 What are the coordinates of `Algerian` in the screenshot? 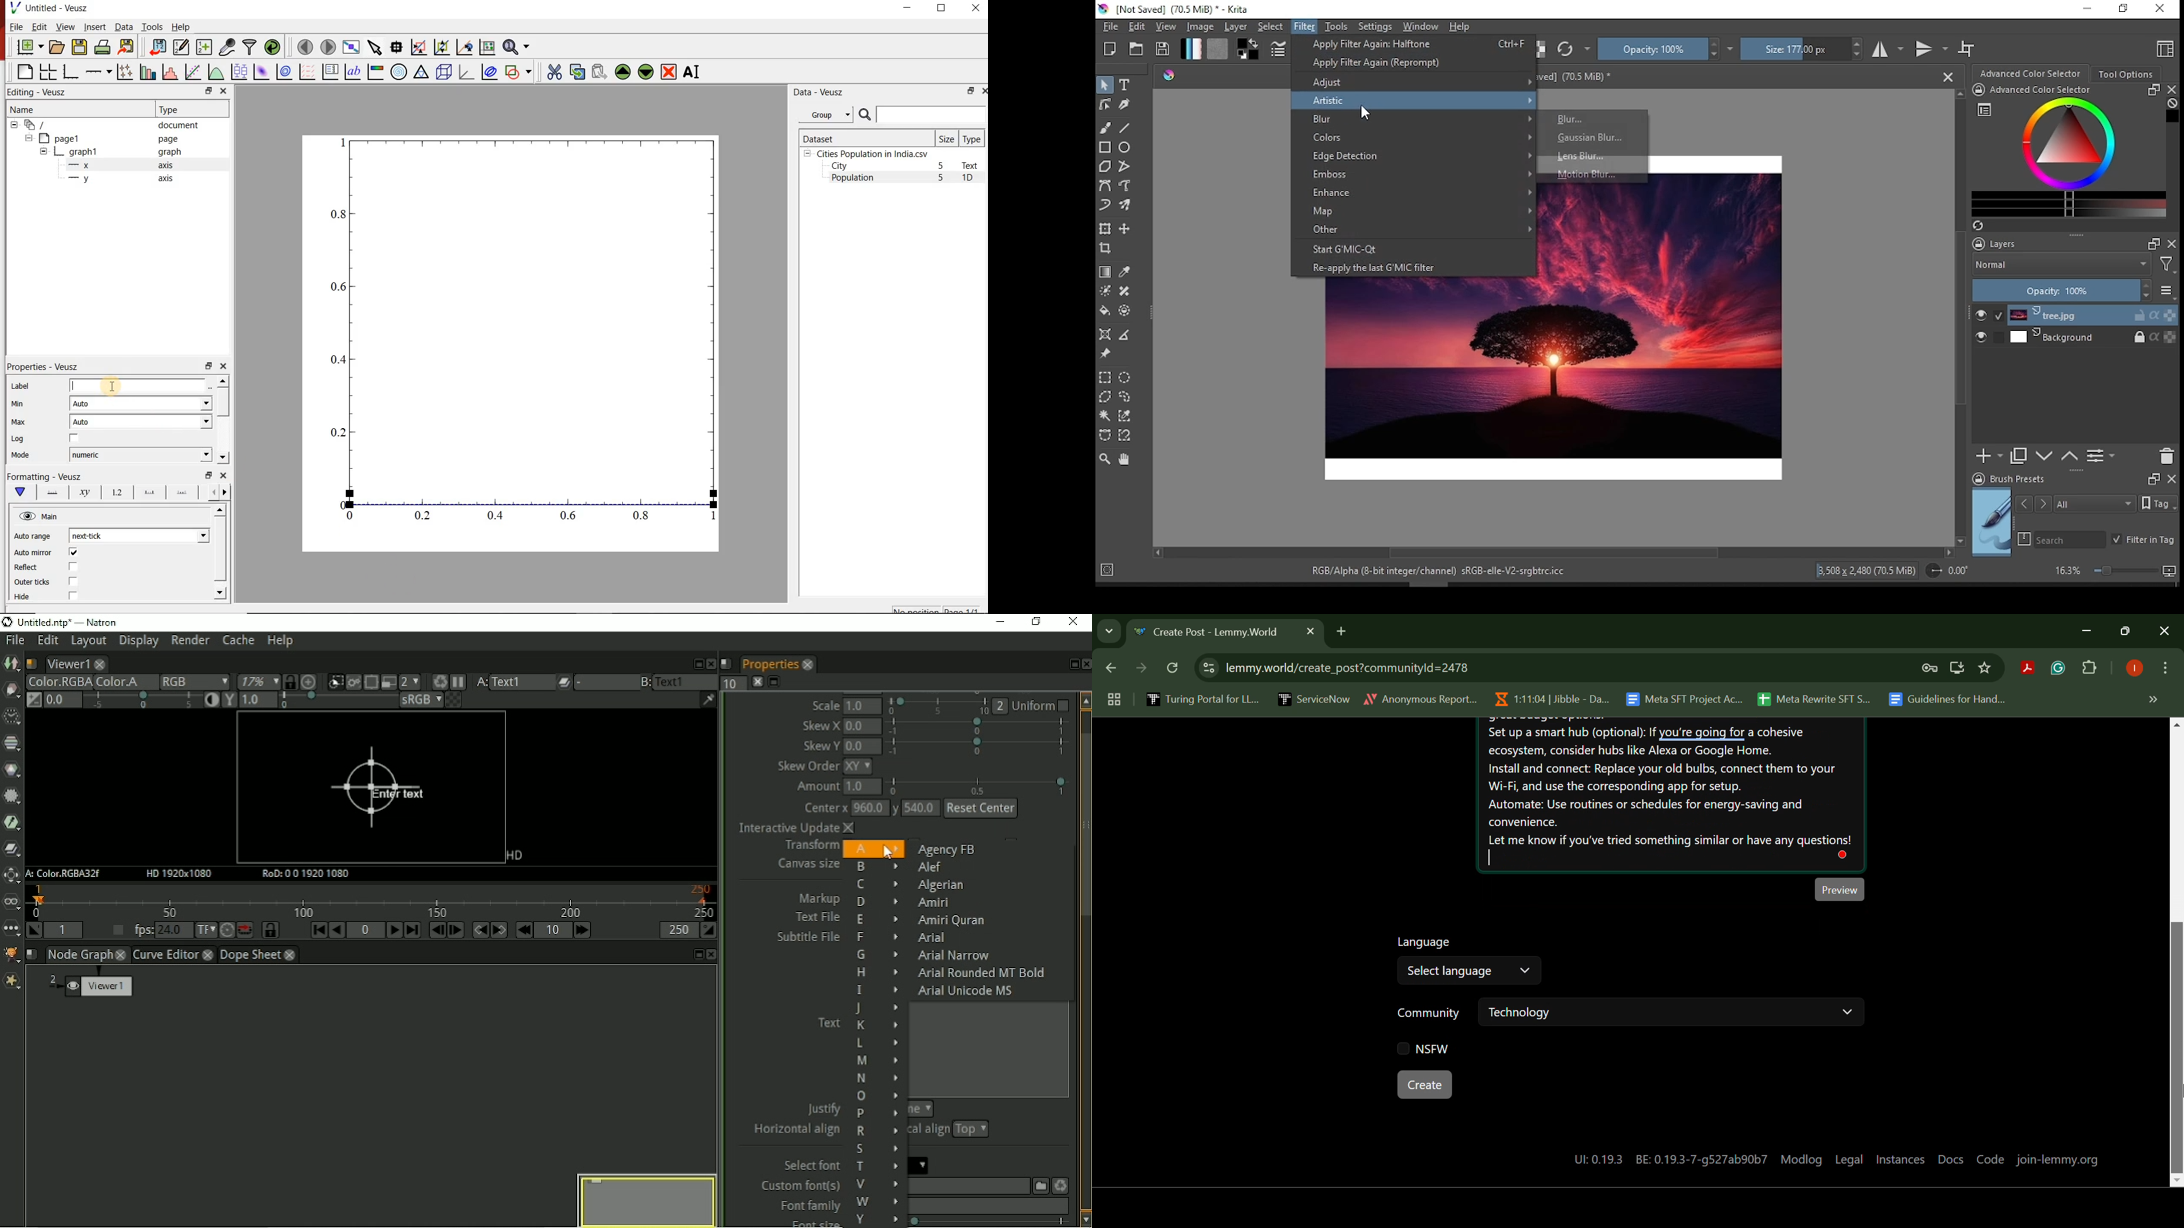 It's located at (941, 886).